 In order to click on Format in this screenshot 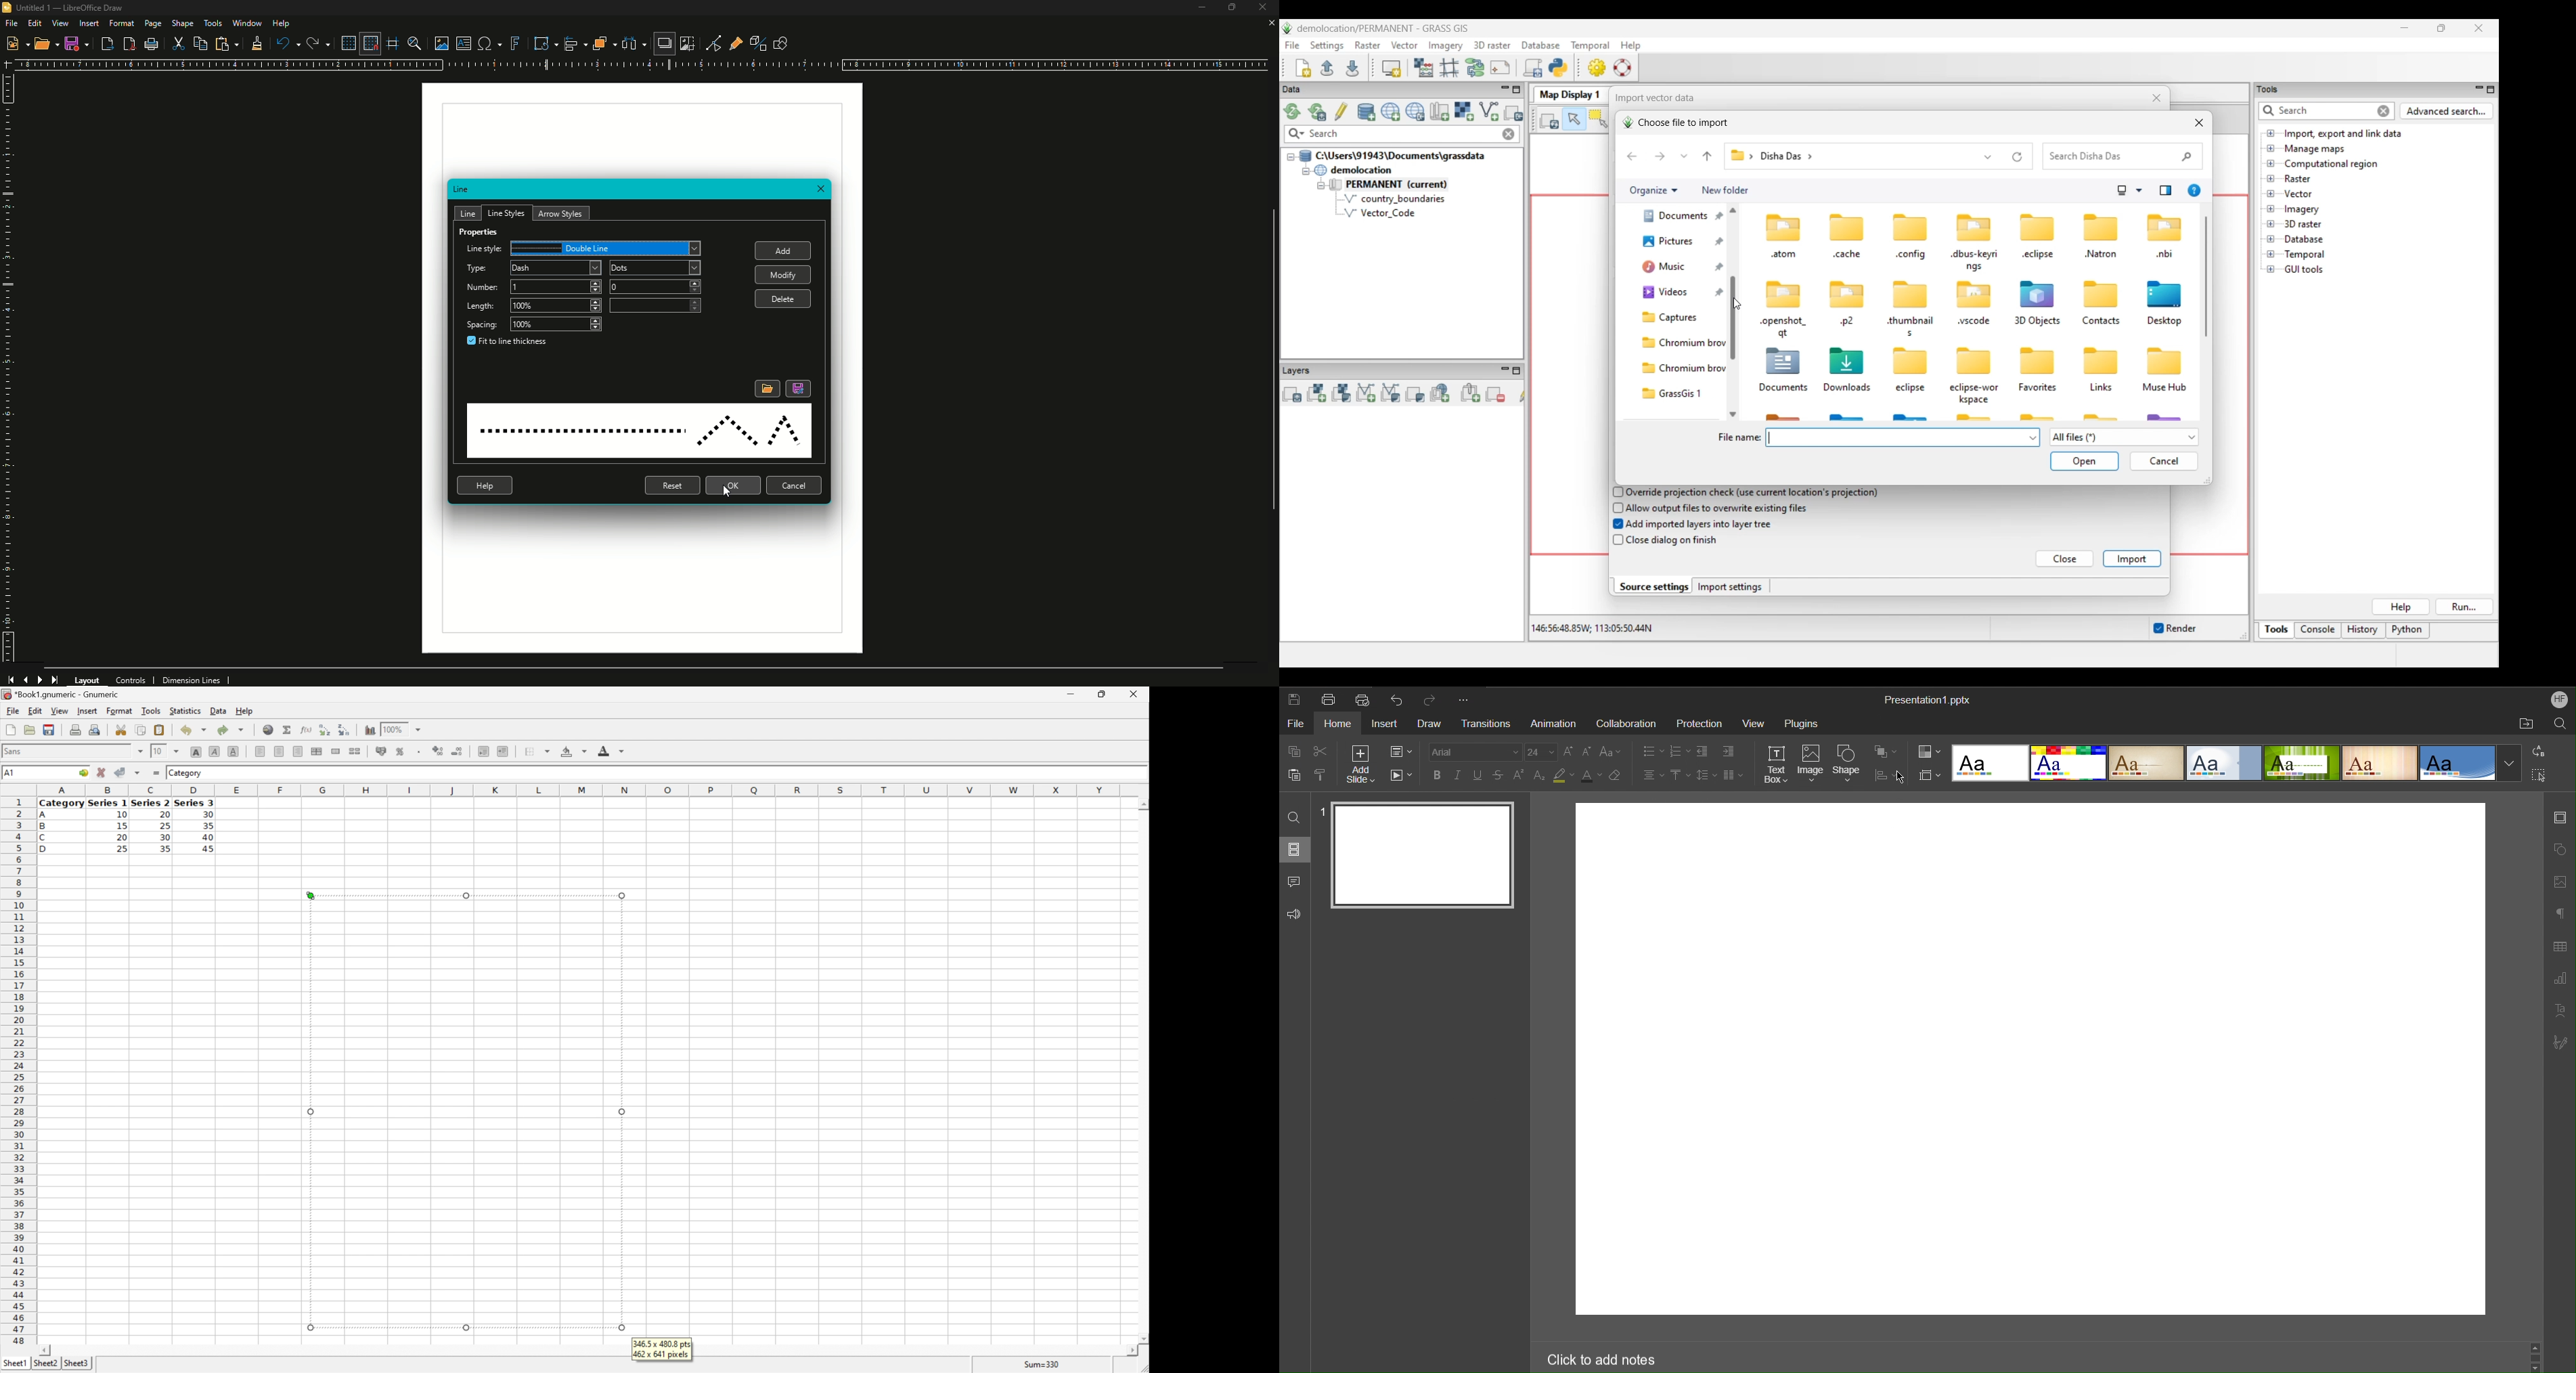, I will do `click(122, 23)`.